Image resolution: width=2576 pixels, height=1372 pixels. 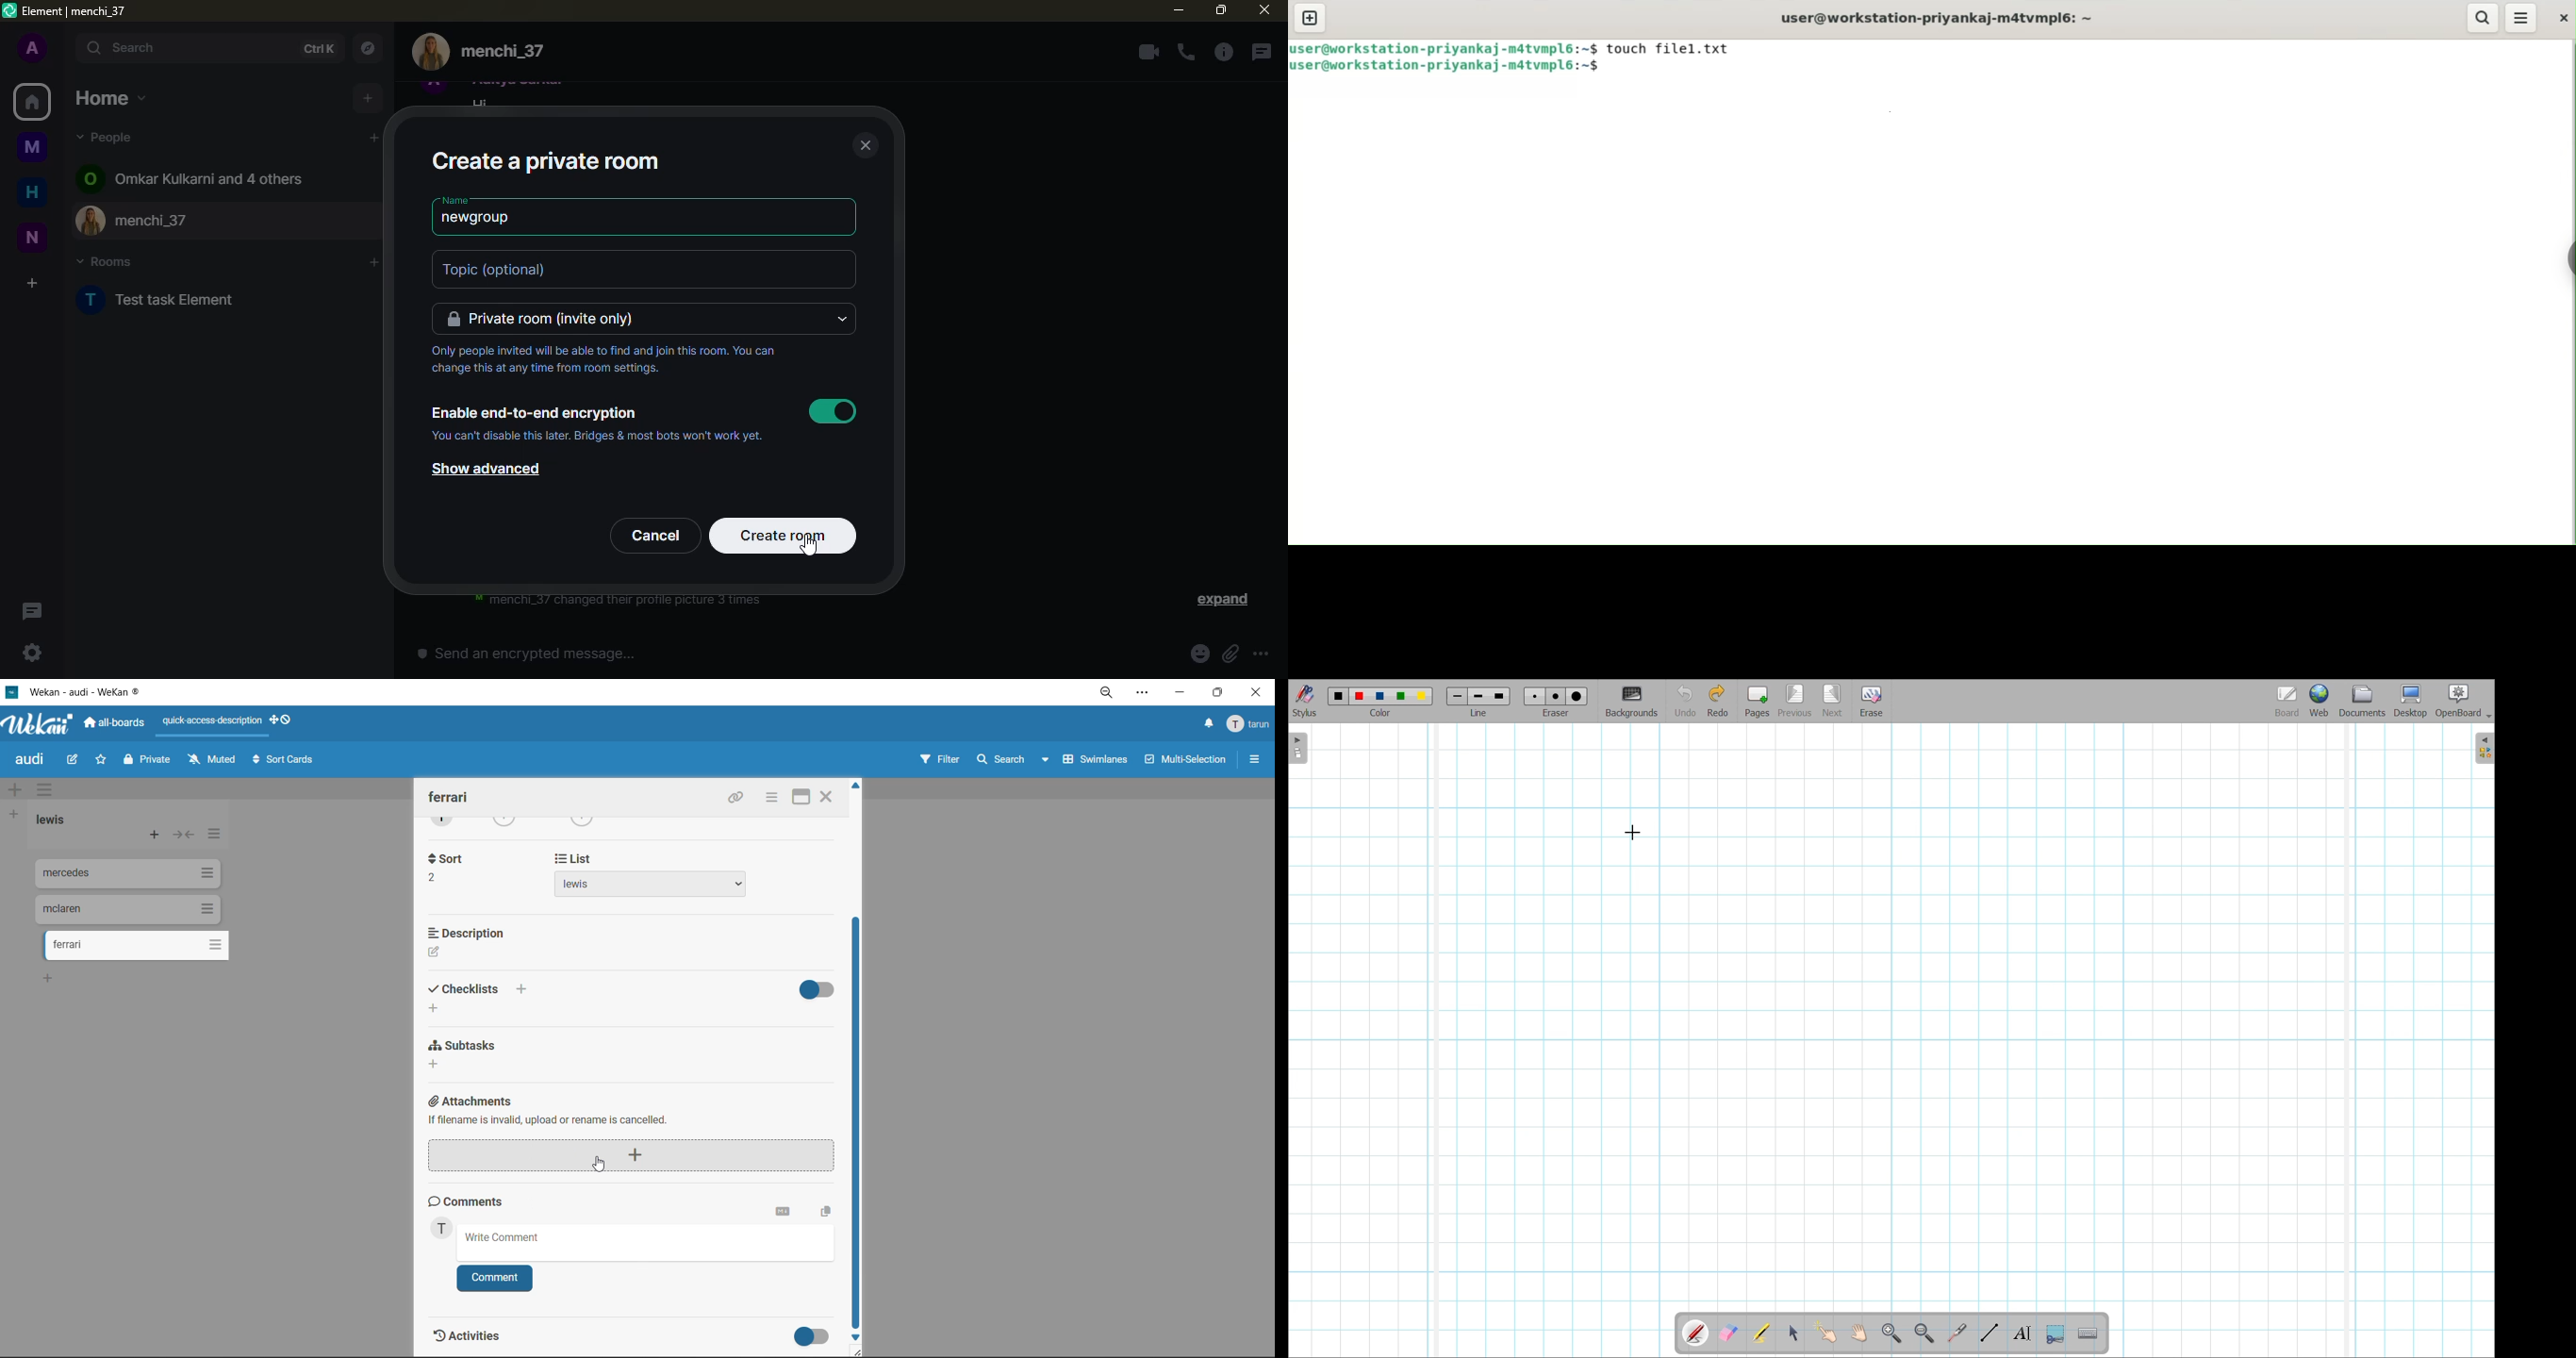 What do you see at coordinates (1218, 694) in the screenshot?
I see `maximize` at bounding box center [1218, 694].